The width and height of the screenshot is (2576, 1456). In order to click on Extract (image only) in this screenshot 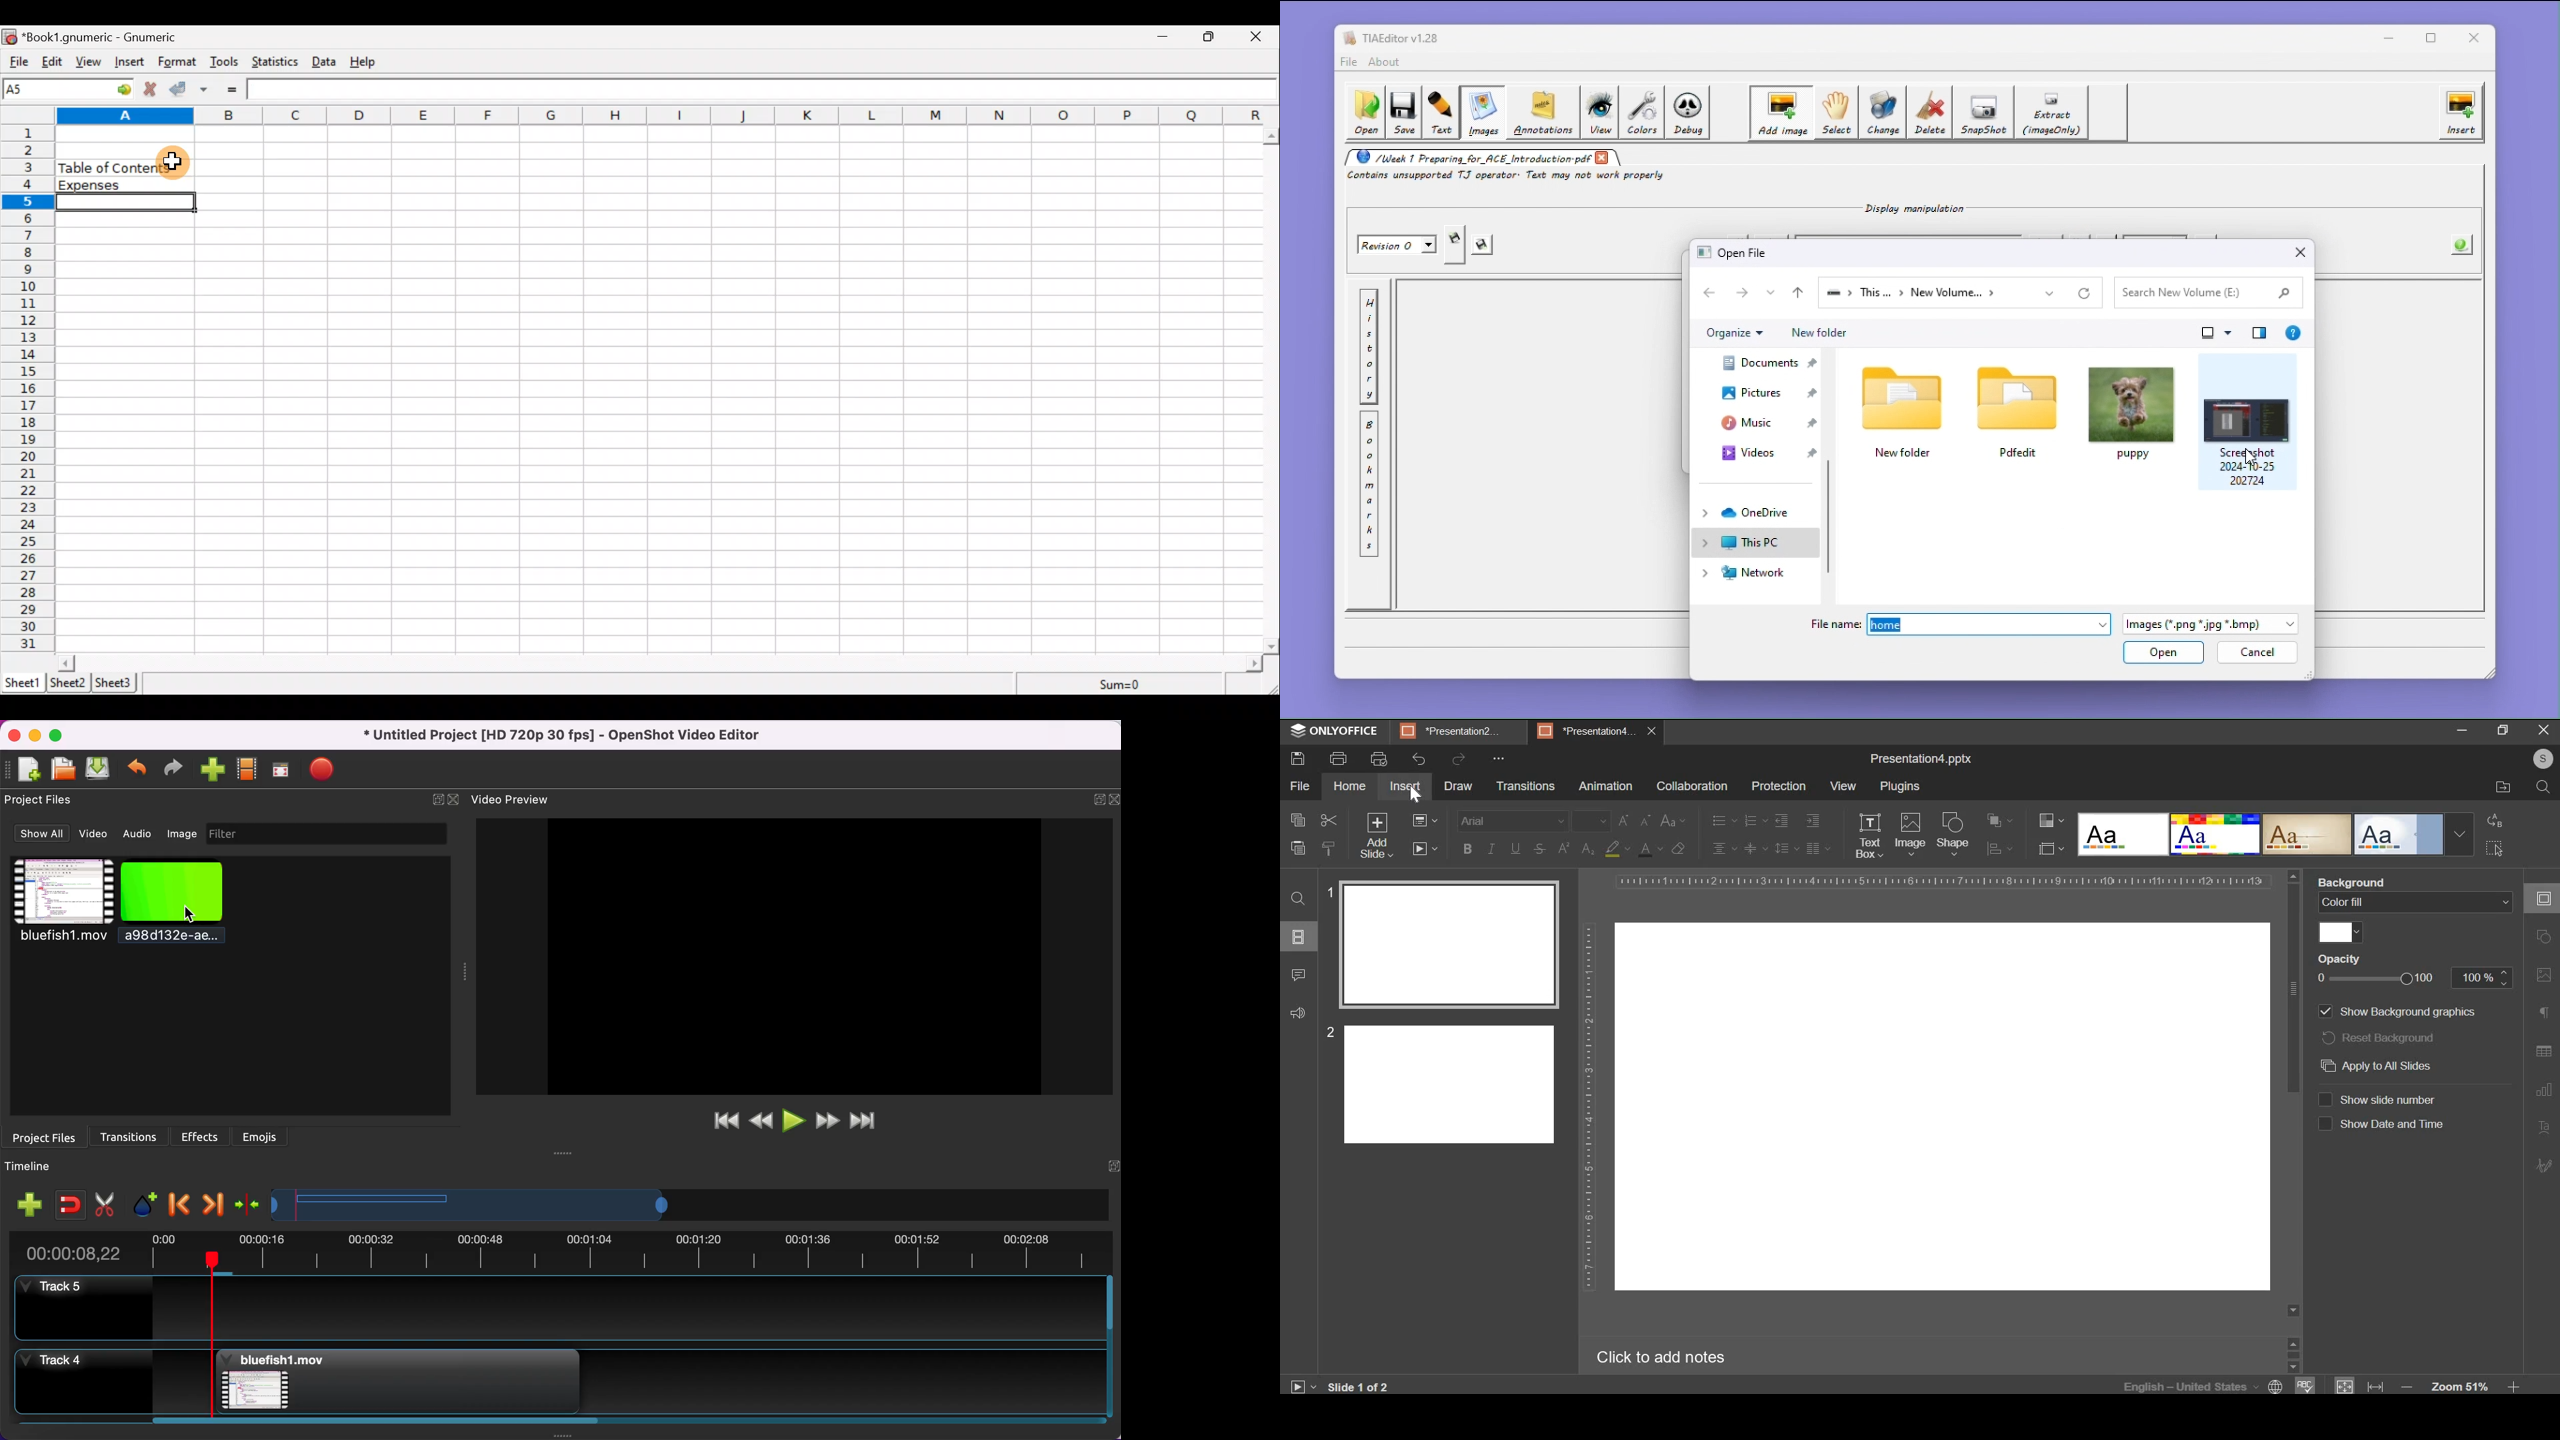, I will do `click(2053, 113)`.